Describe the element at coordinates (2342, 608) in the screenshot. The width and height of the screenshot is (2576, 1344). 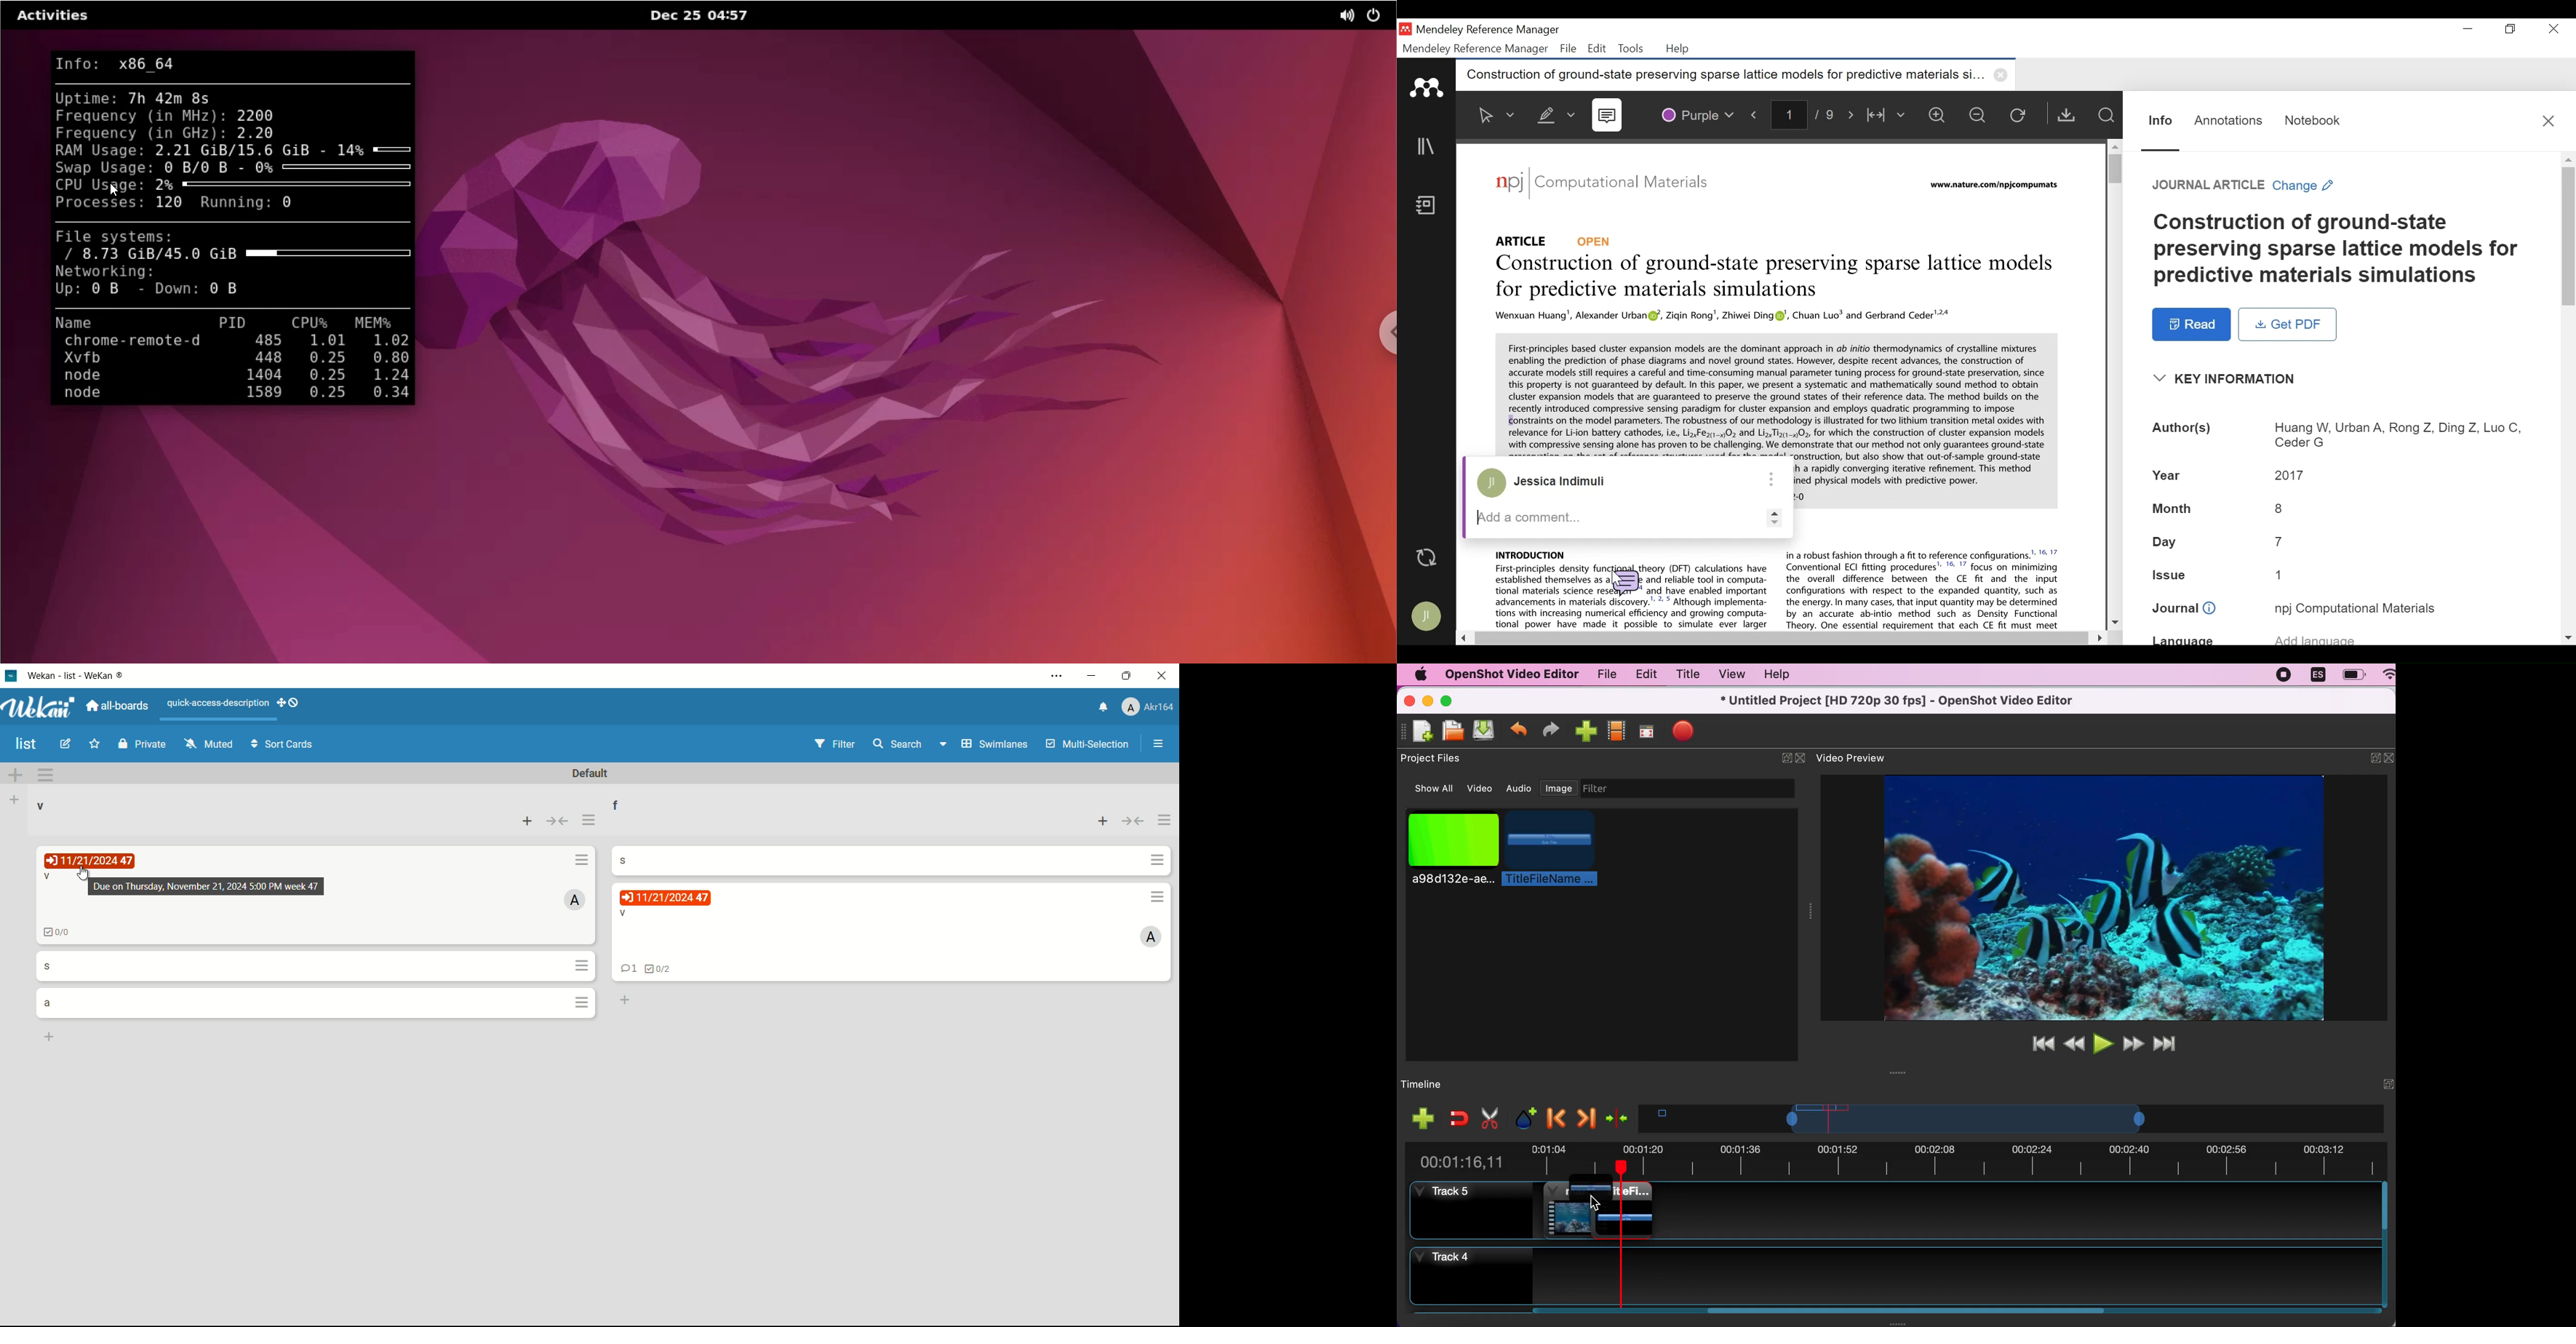
I see `Journal` at that location.